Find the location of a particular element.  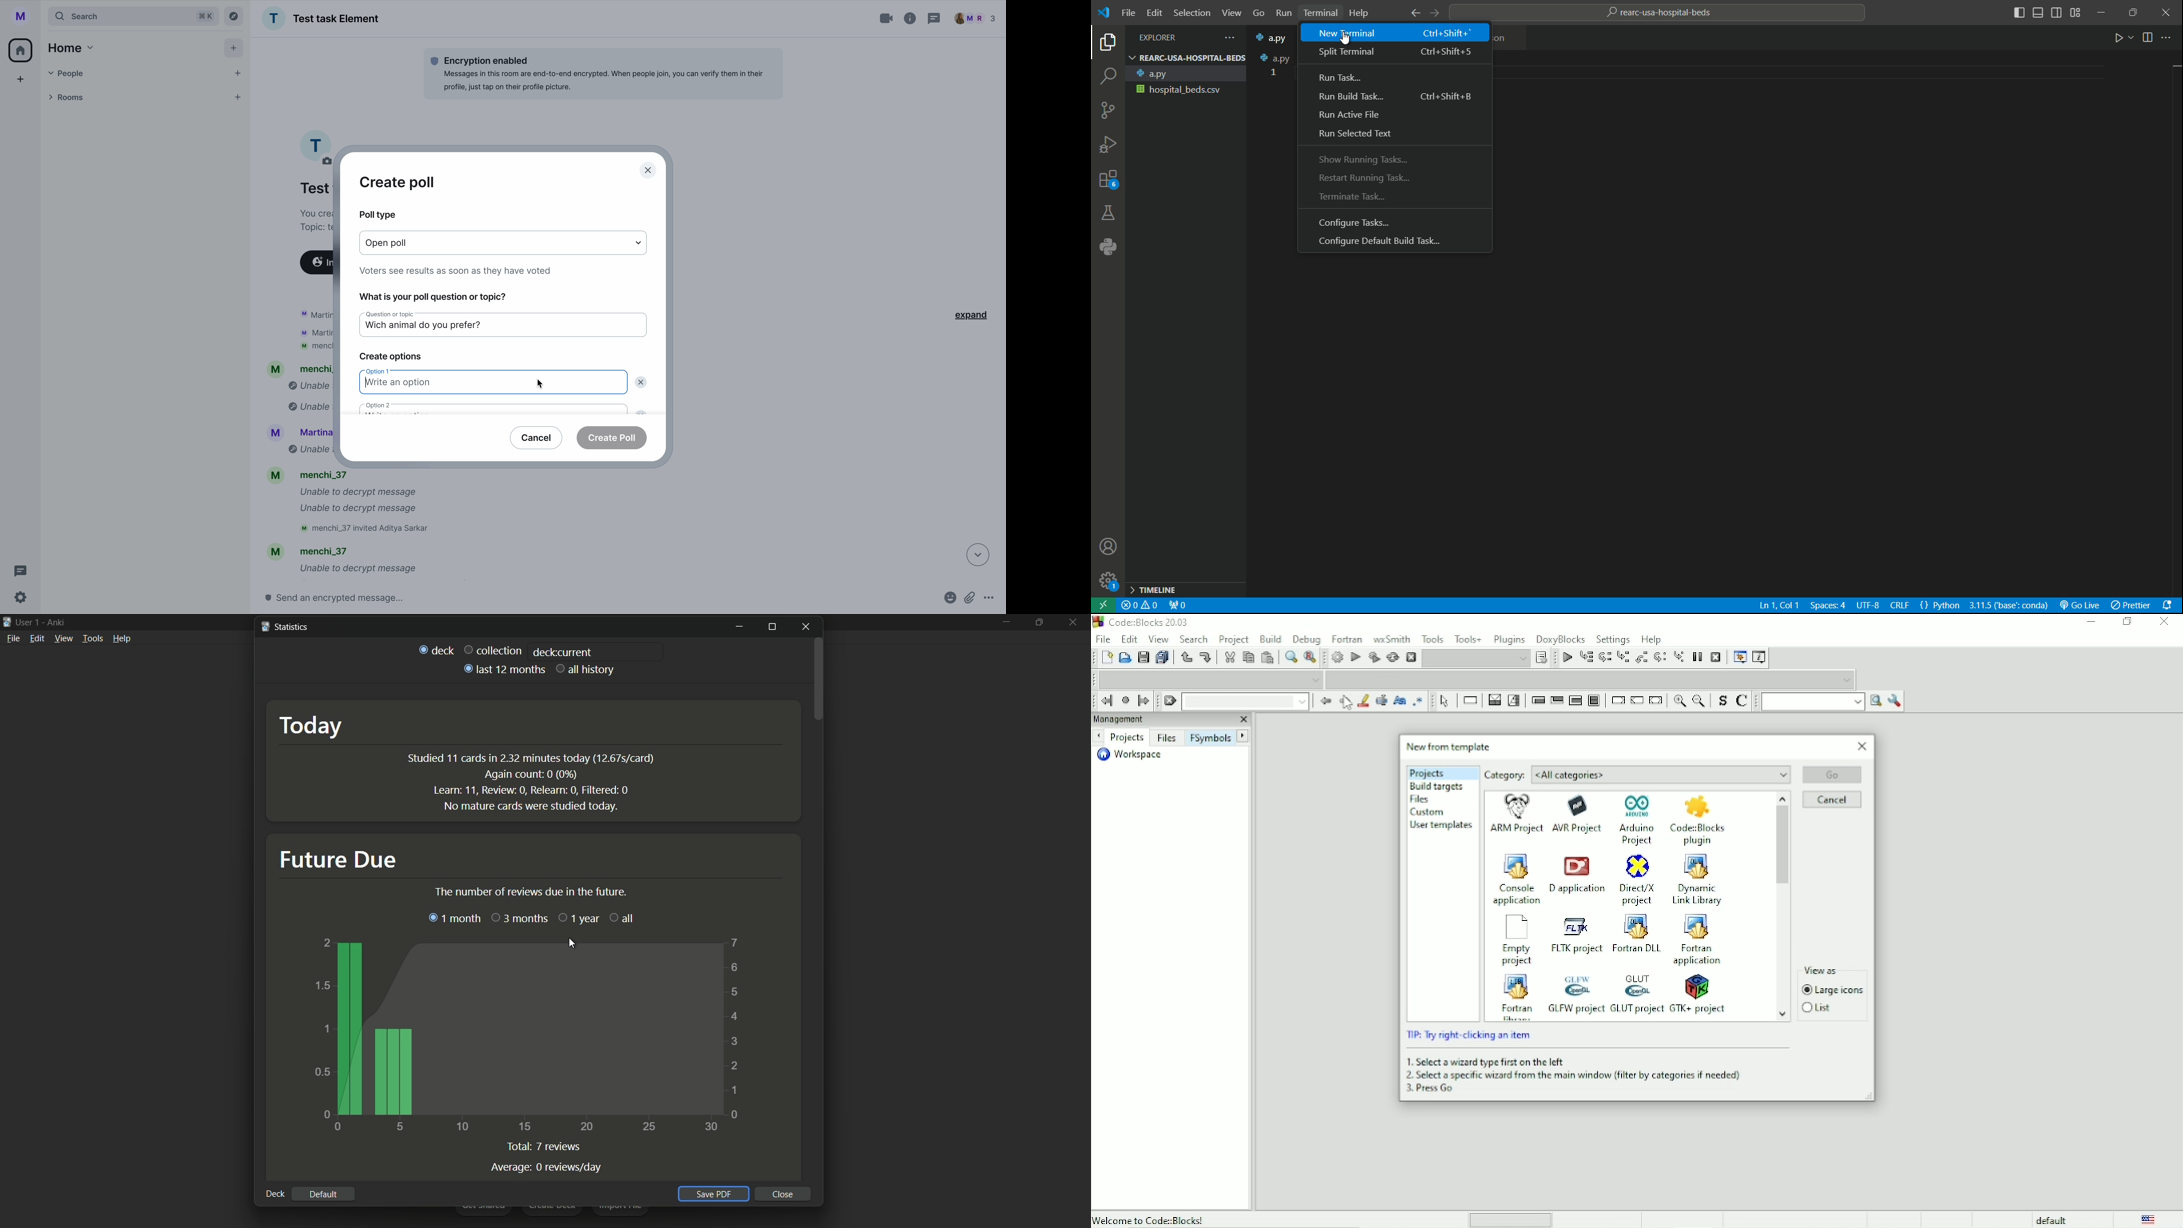

text for cards data is located at coordinates (531, 781).